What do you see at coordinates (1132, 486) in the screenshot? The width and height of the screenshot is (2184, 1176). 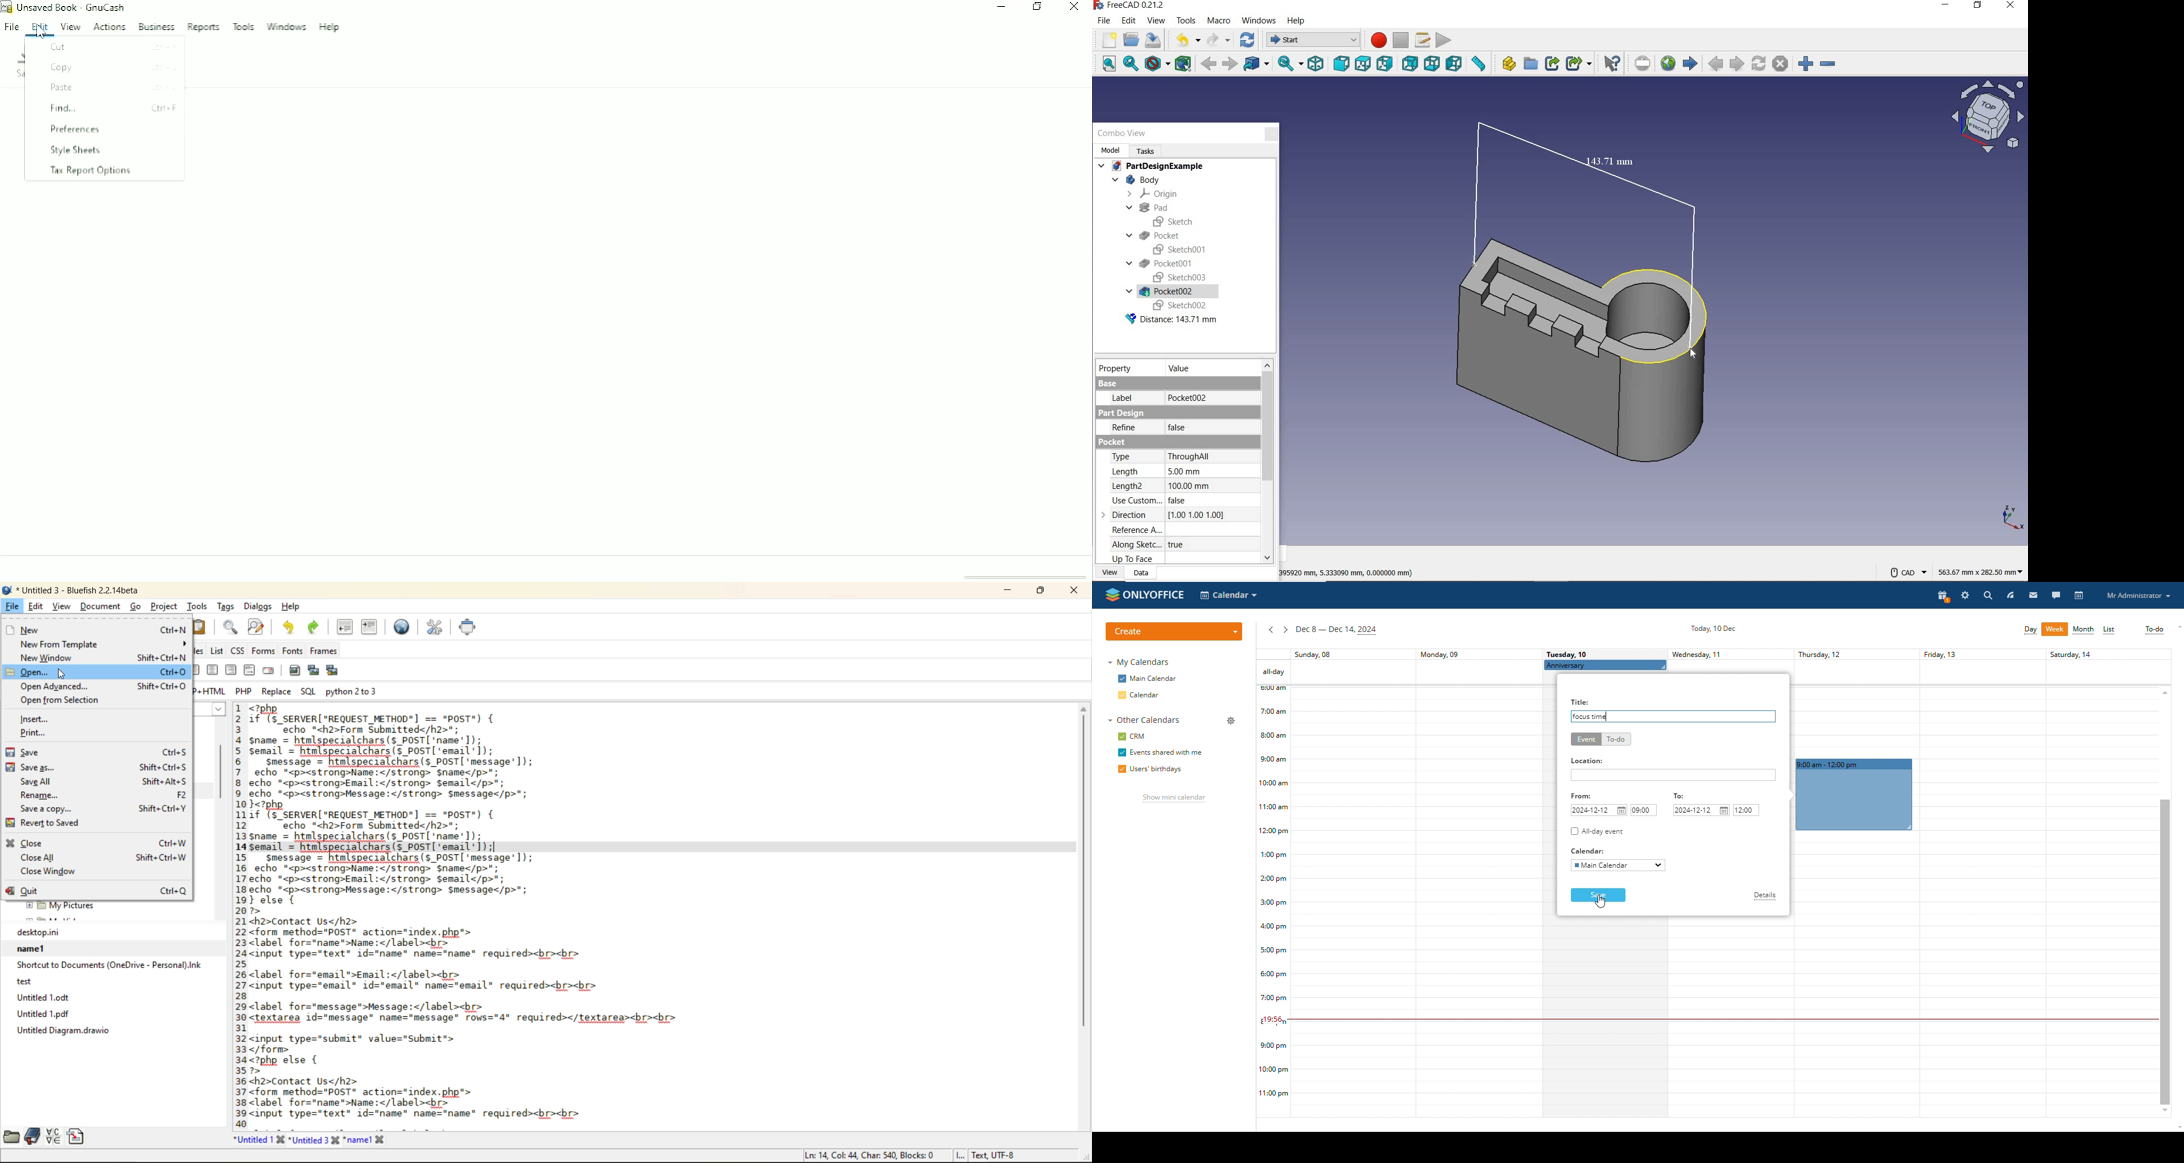 I see `length` at bounding box center [1132, 486].